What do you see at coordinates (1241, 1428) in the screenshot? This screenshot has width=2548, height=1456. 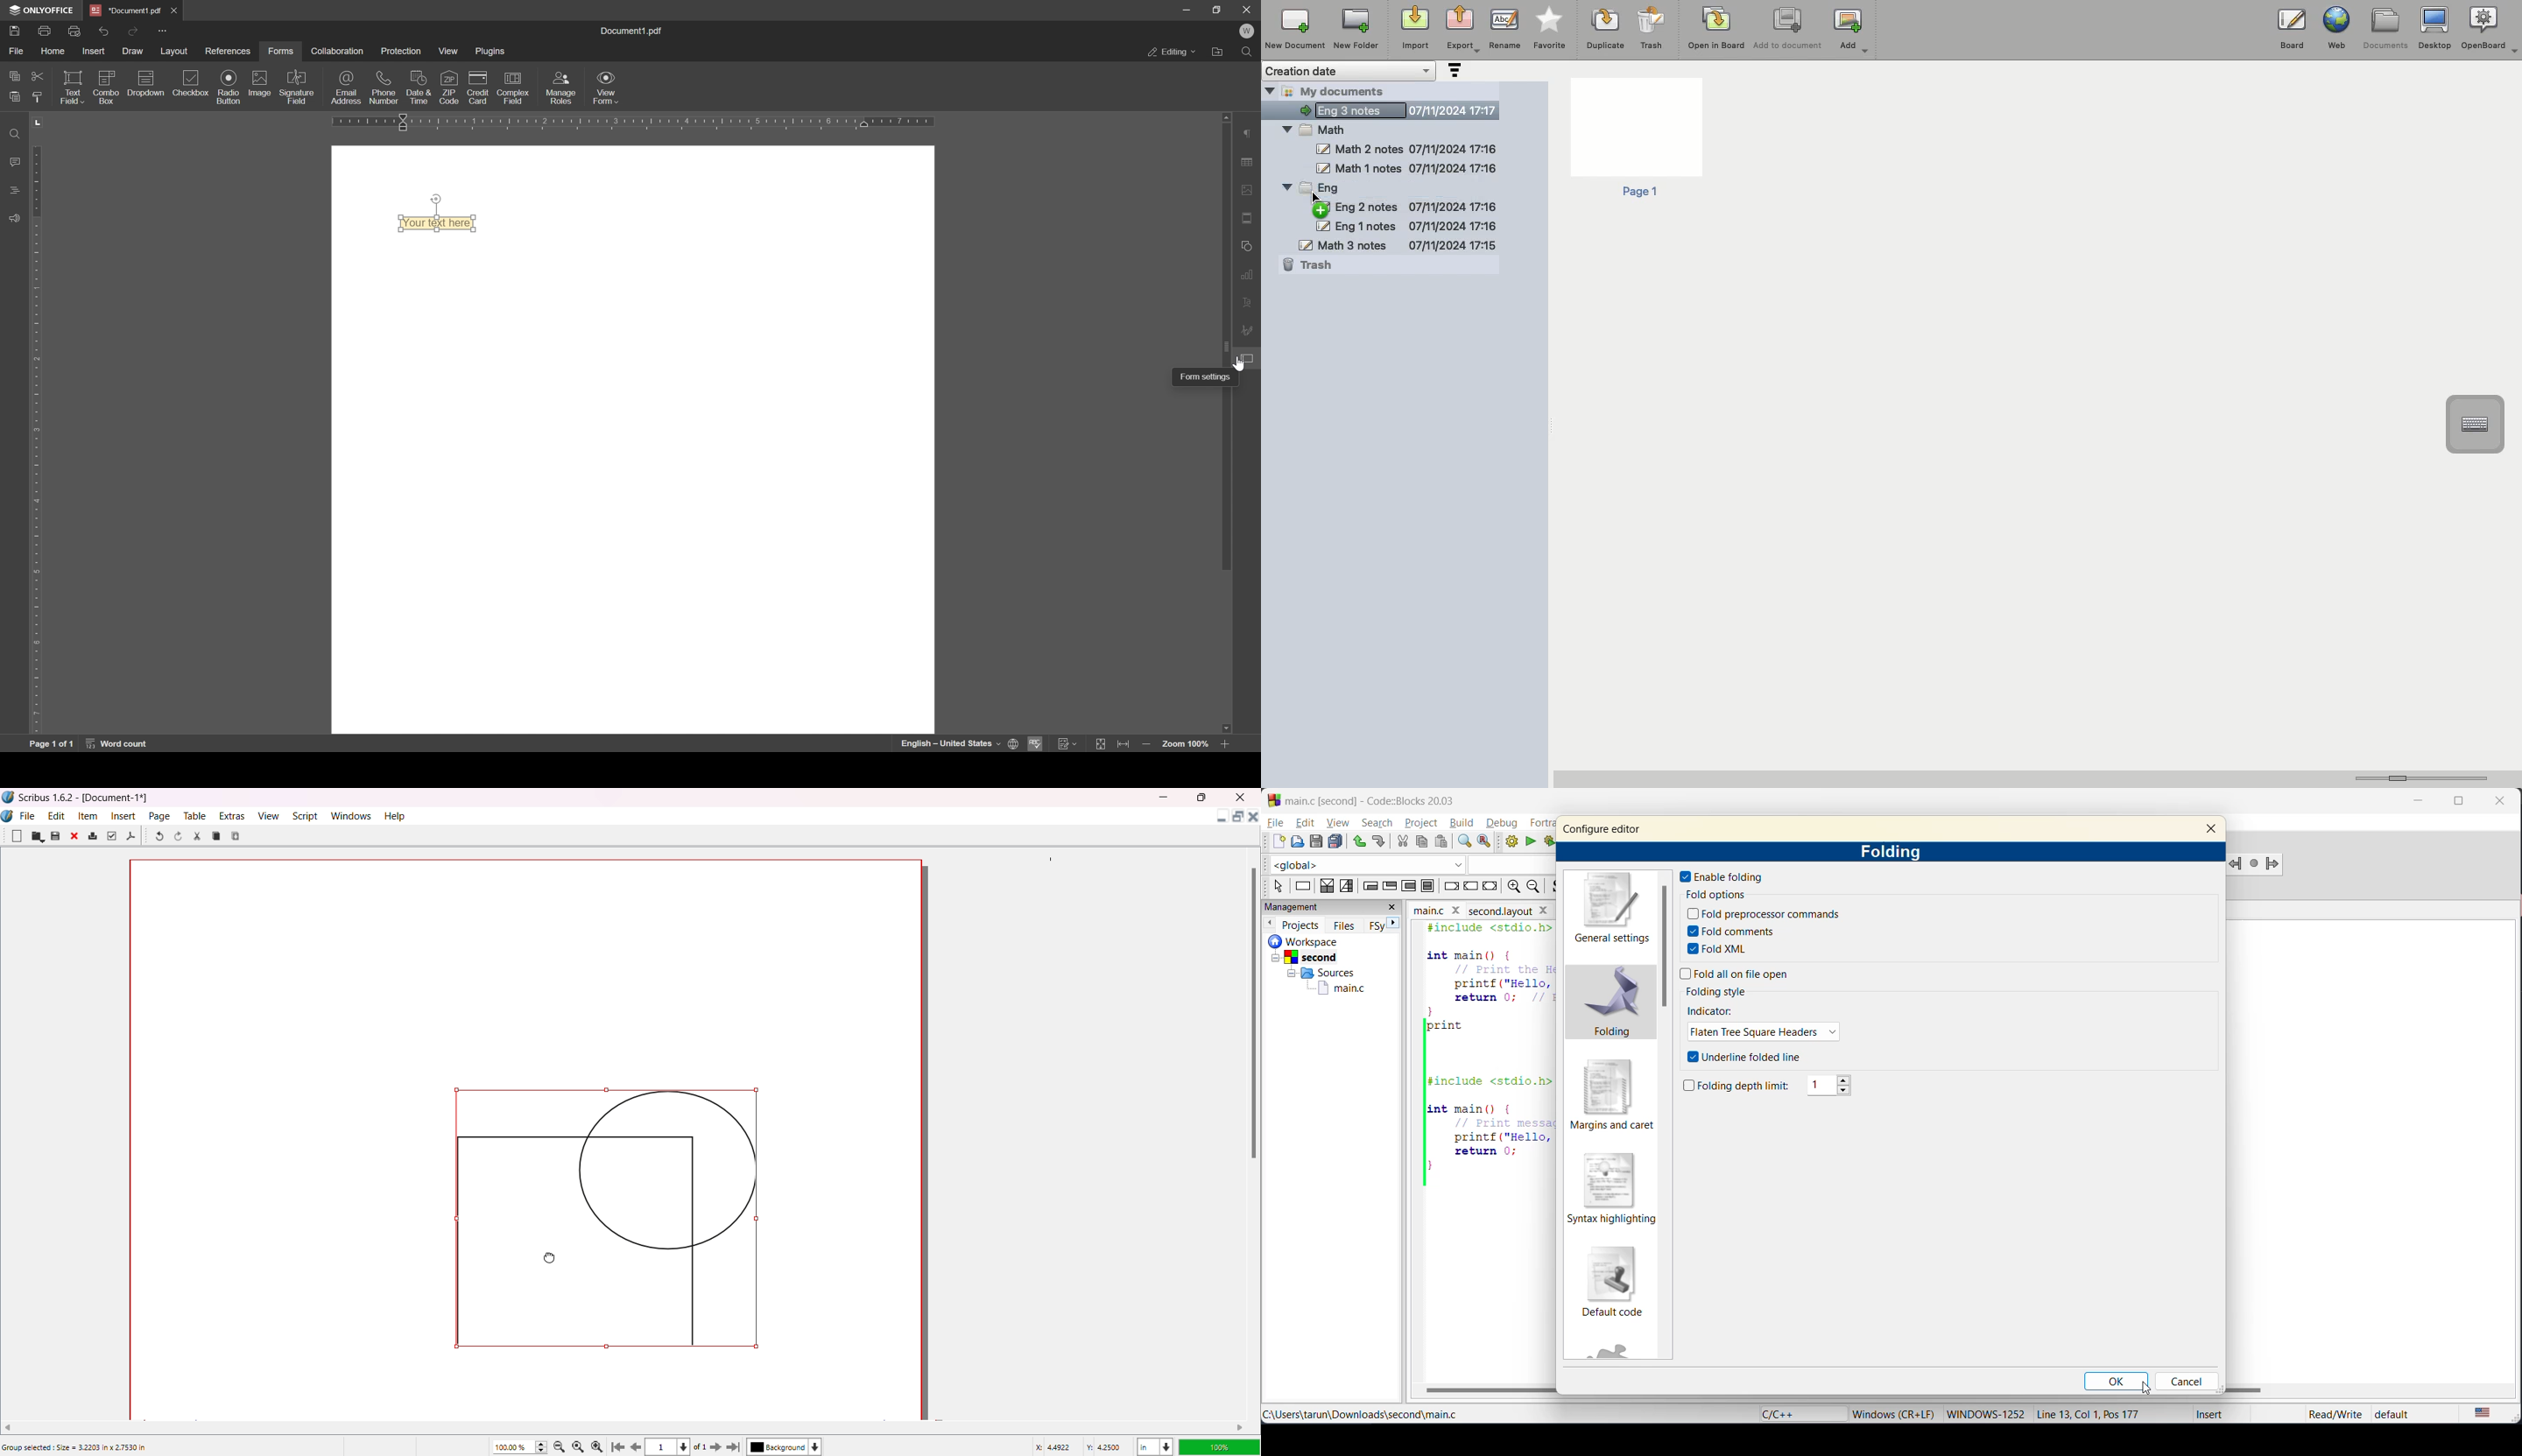 I see `Move right` at bounding box center [1241, 1428].